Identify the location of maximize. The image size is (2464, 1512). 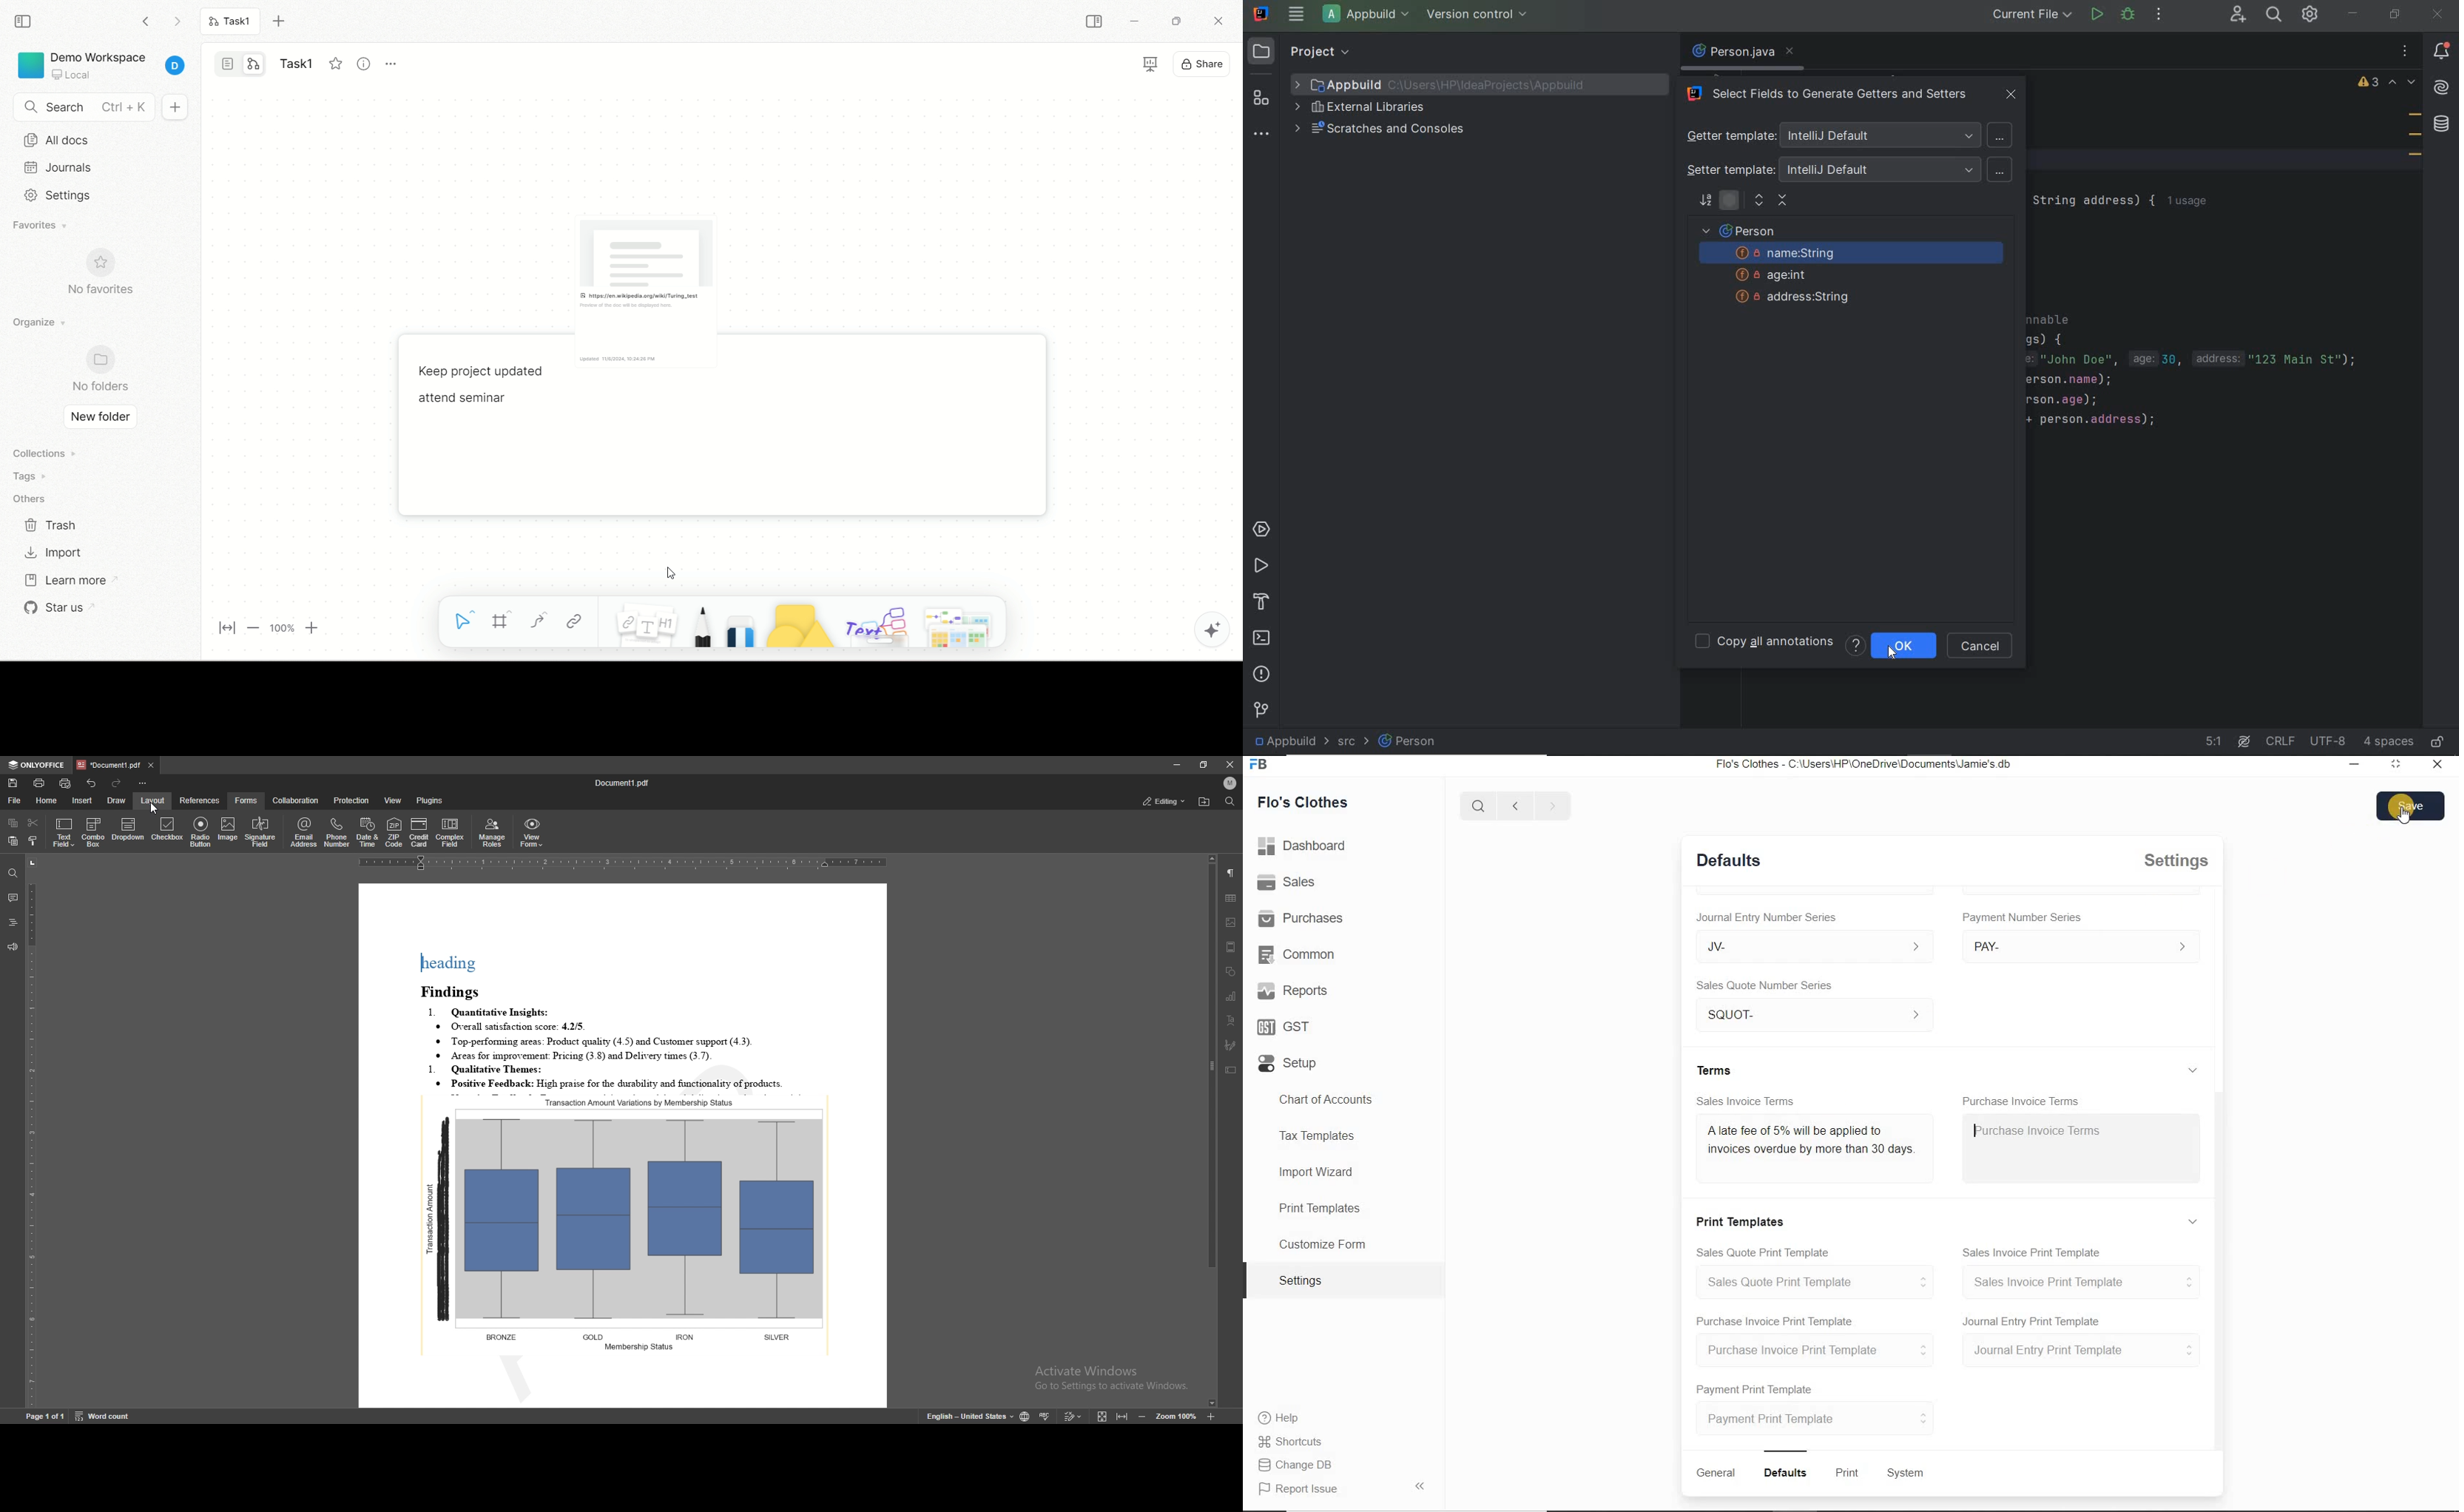
(1174, 20).